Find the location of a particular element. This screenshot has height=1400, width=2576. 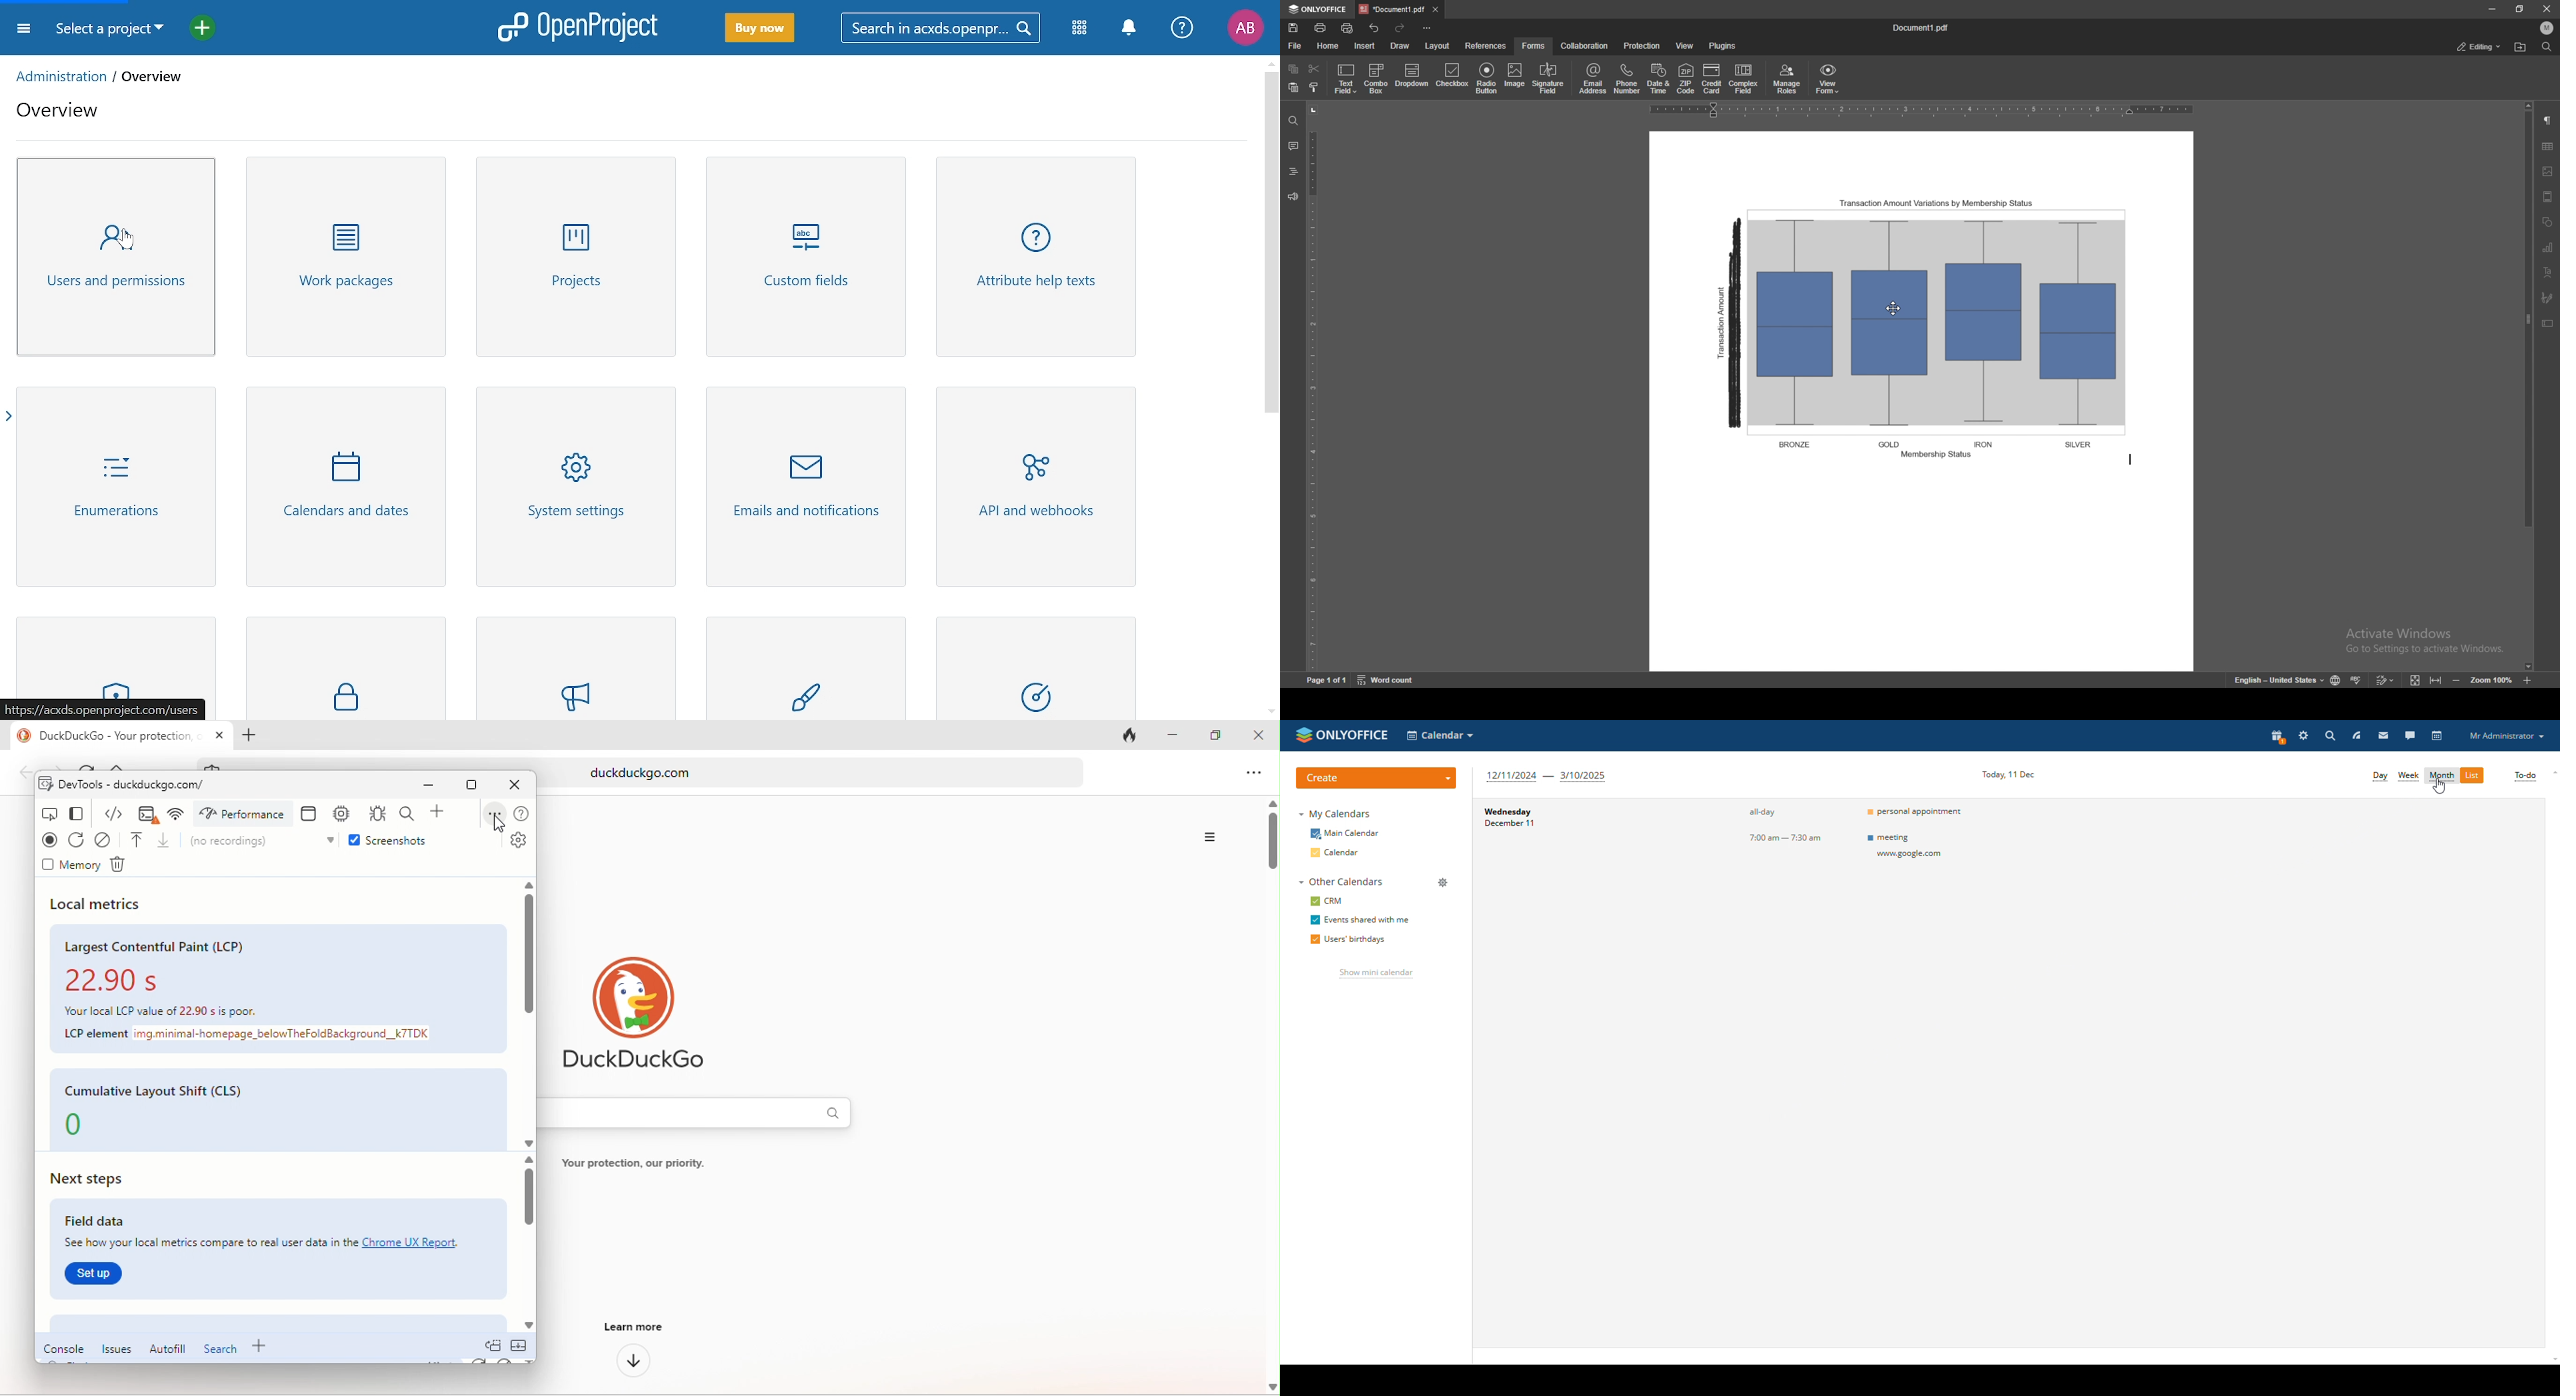

track changes is located at coordinates (2385, 679).